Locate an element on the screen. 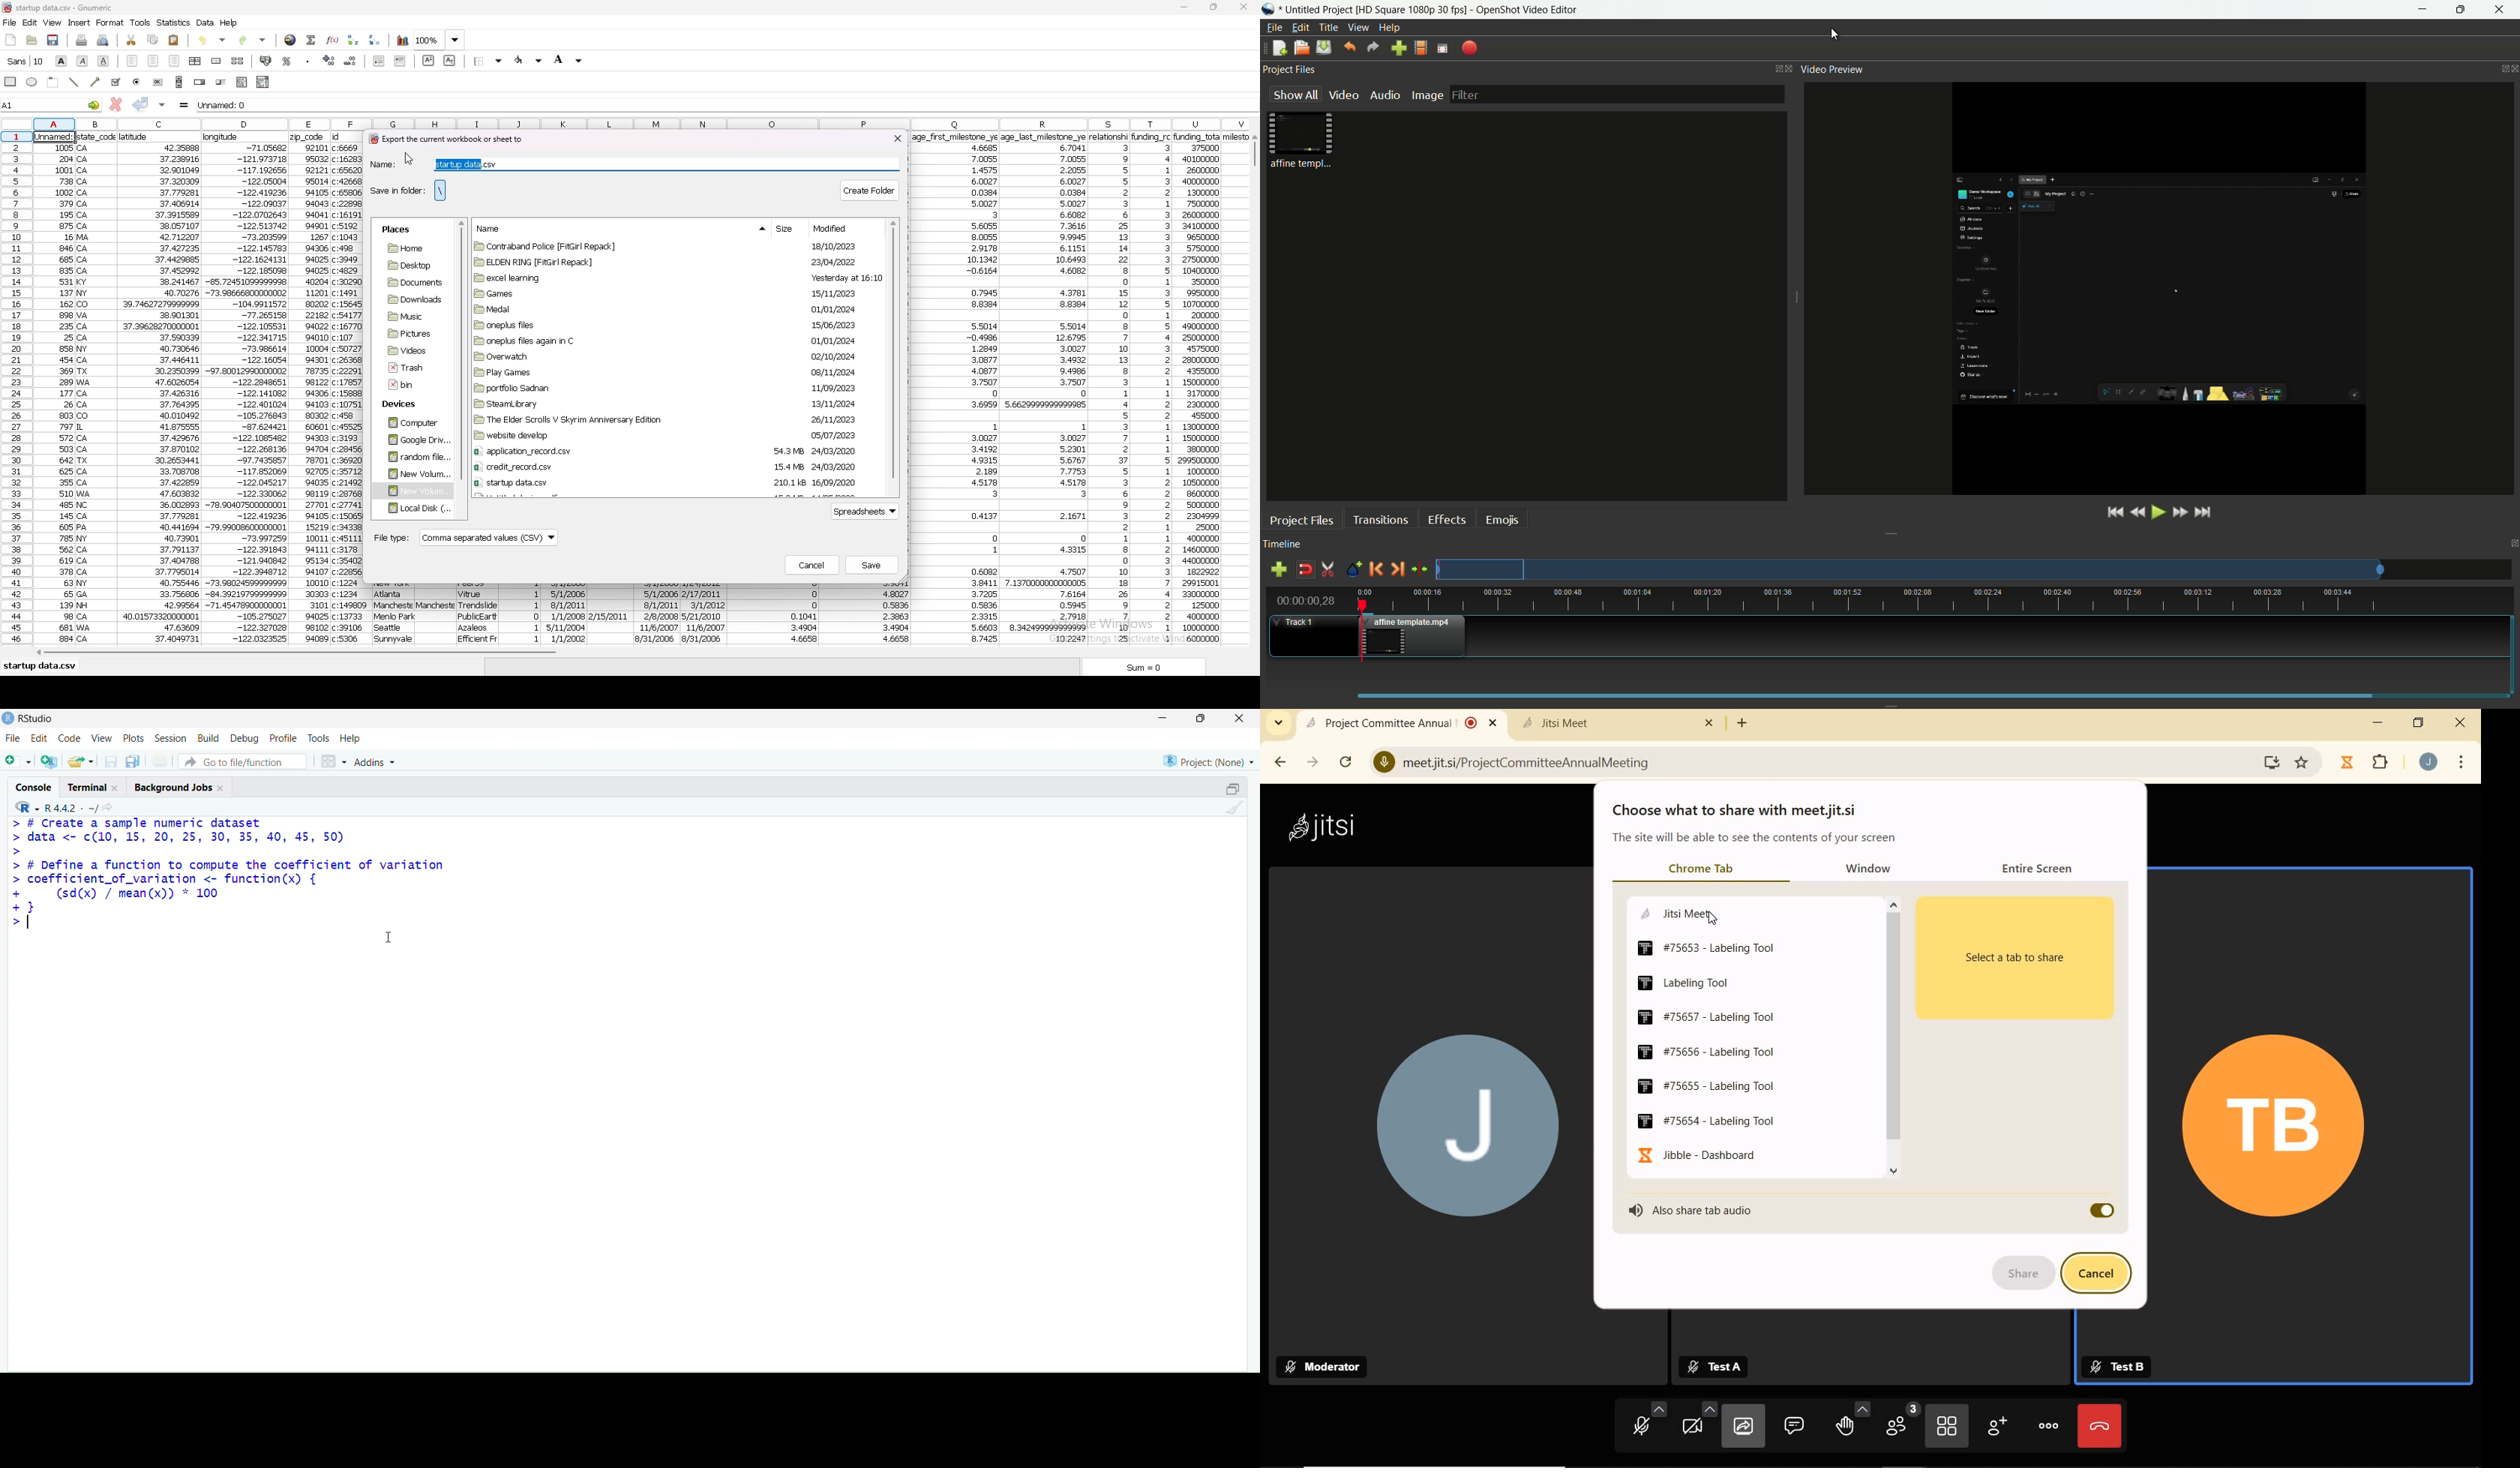 This screenshot has width=2520, height=1484. R 4.4.2 ~/ is located at coordinates (71, 808).